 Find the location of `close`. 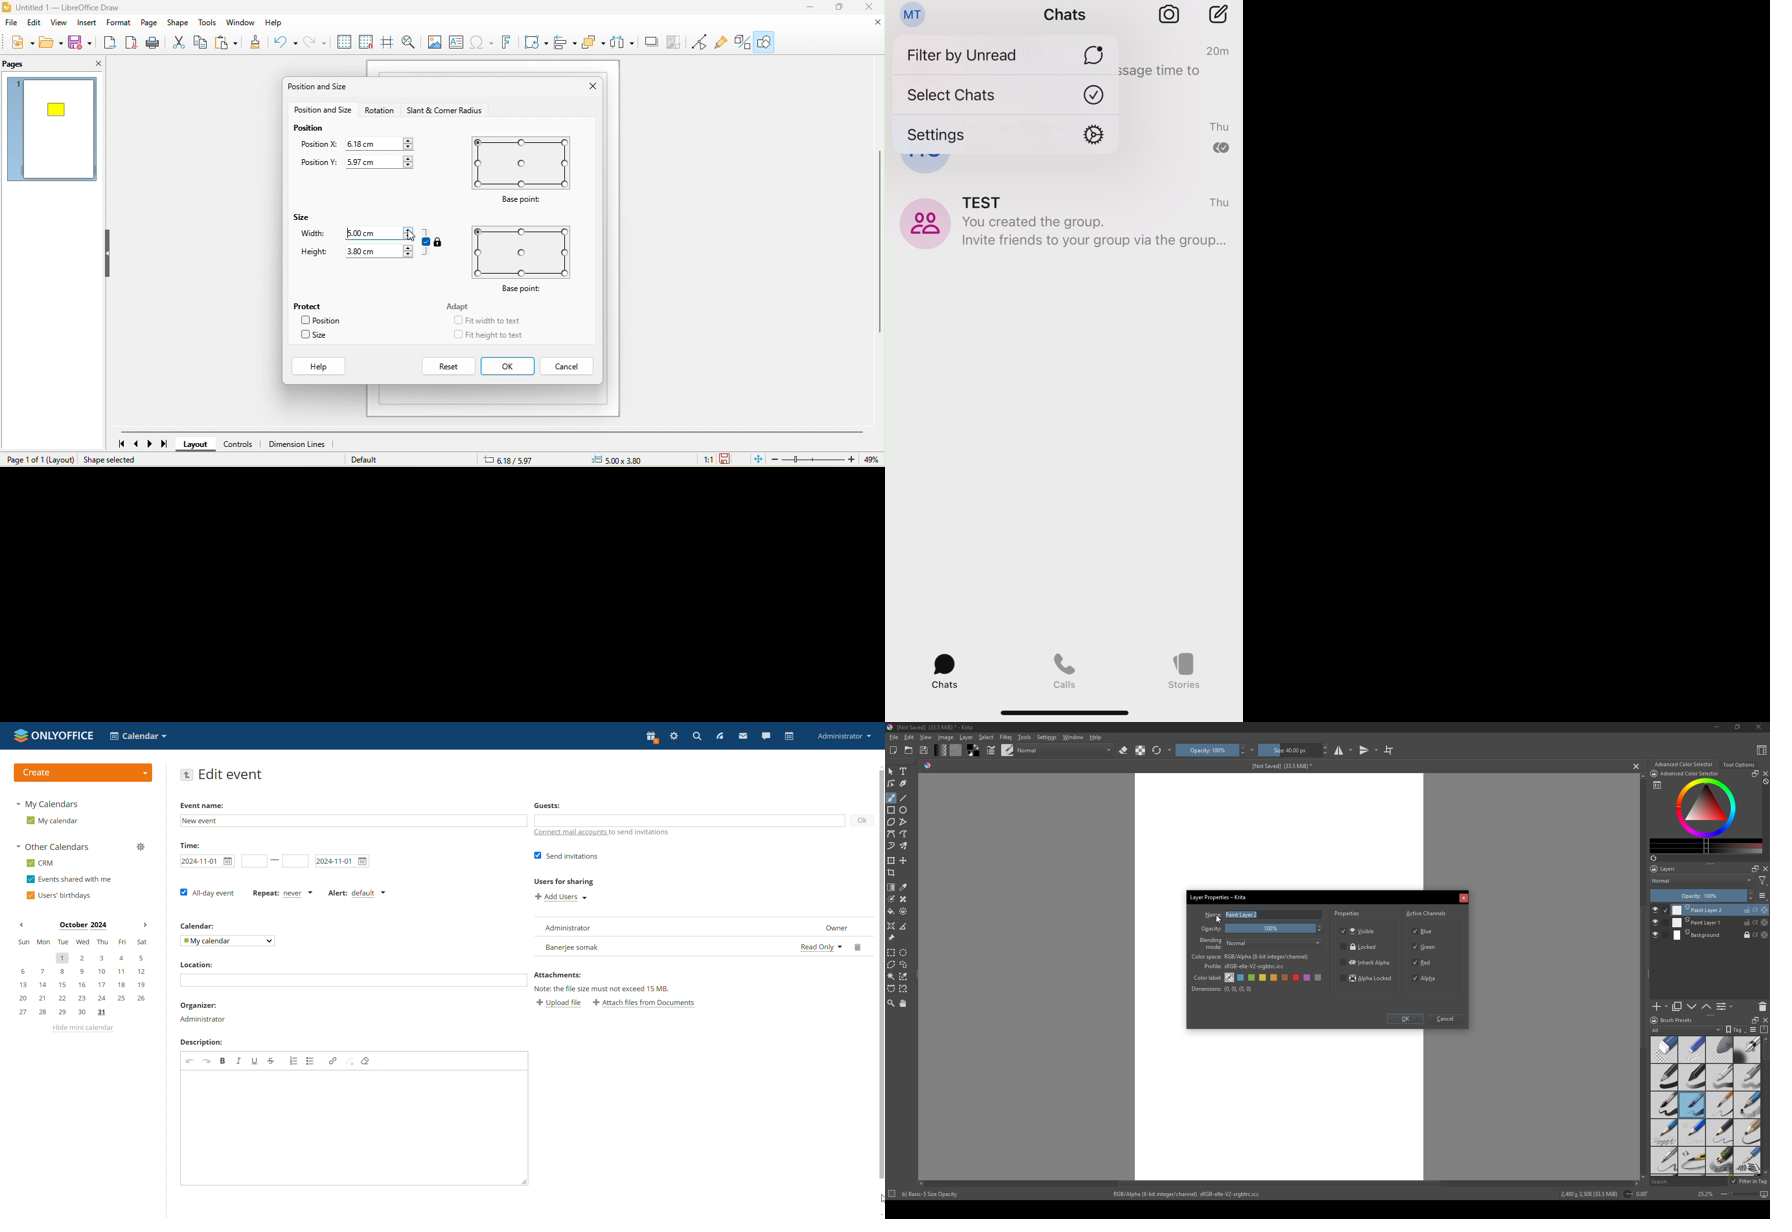

close is located at coordinates (590, 87).